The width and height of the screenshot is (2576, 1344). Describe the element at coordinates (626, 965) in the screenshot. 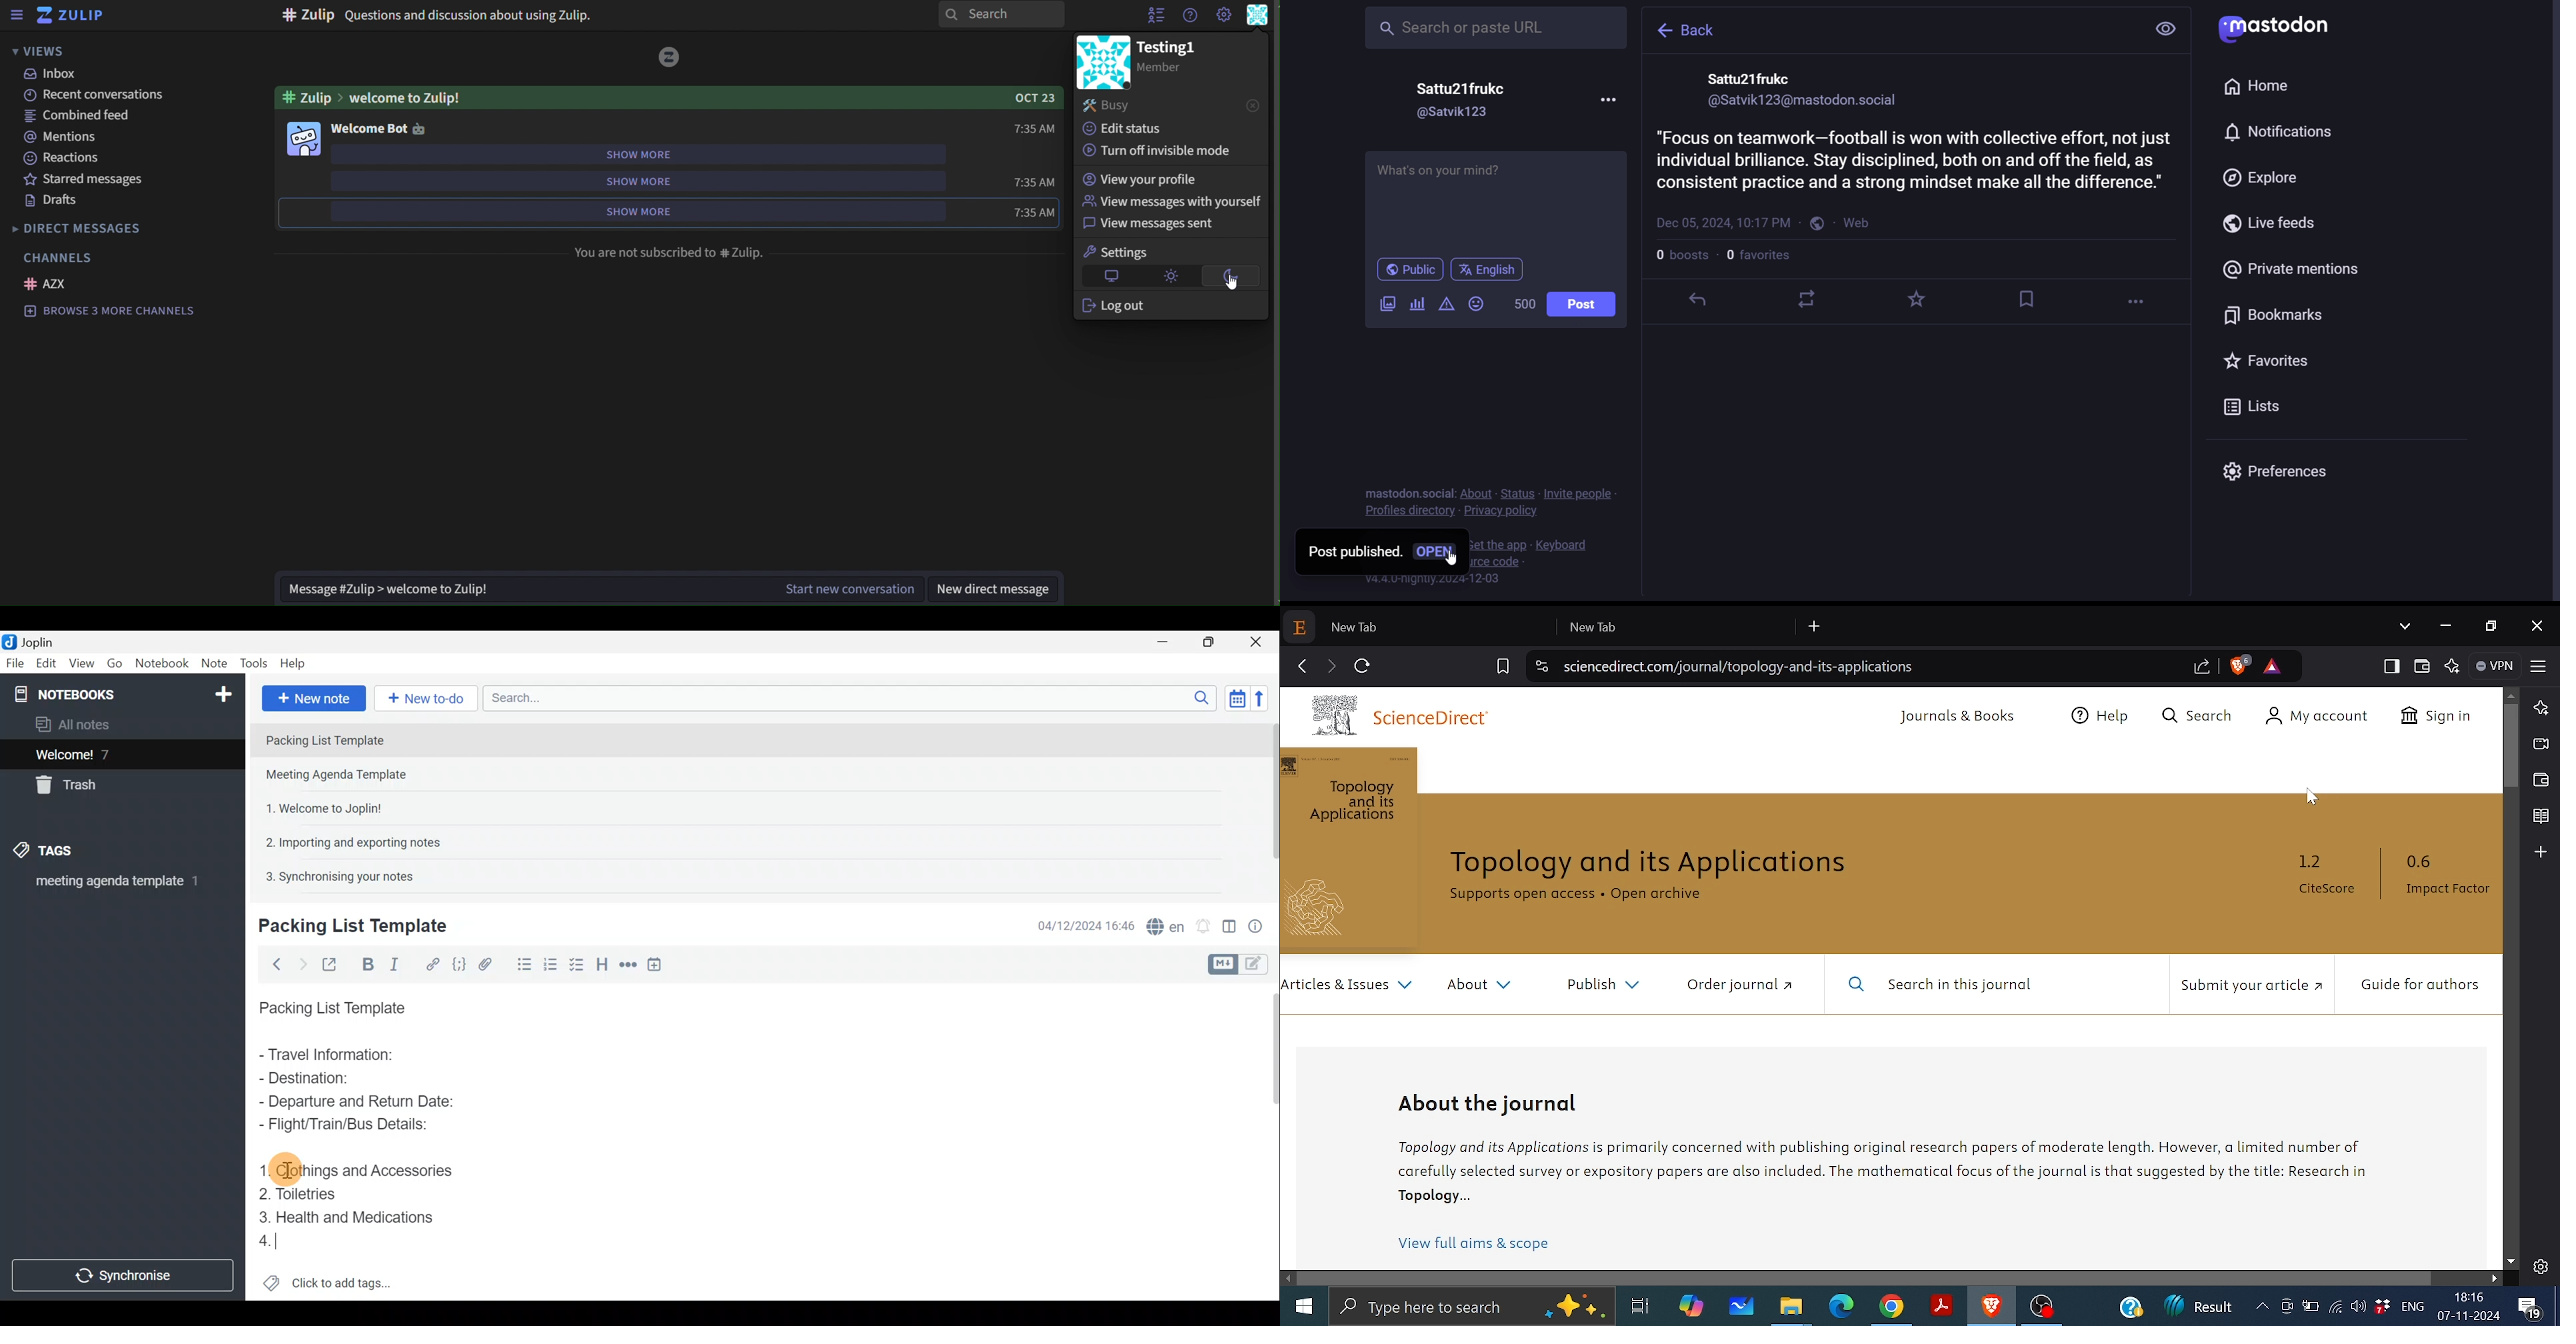

I see `Horizontal rule` at that location.